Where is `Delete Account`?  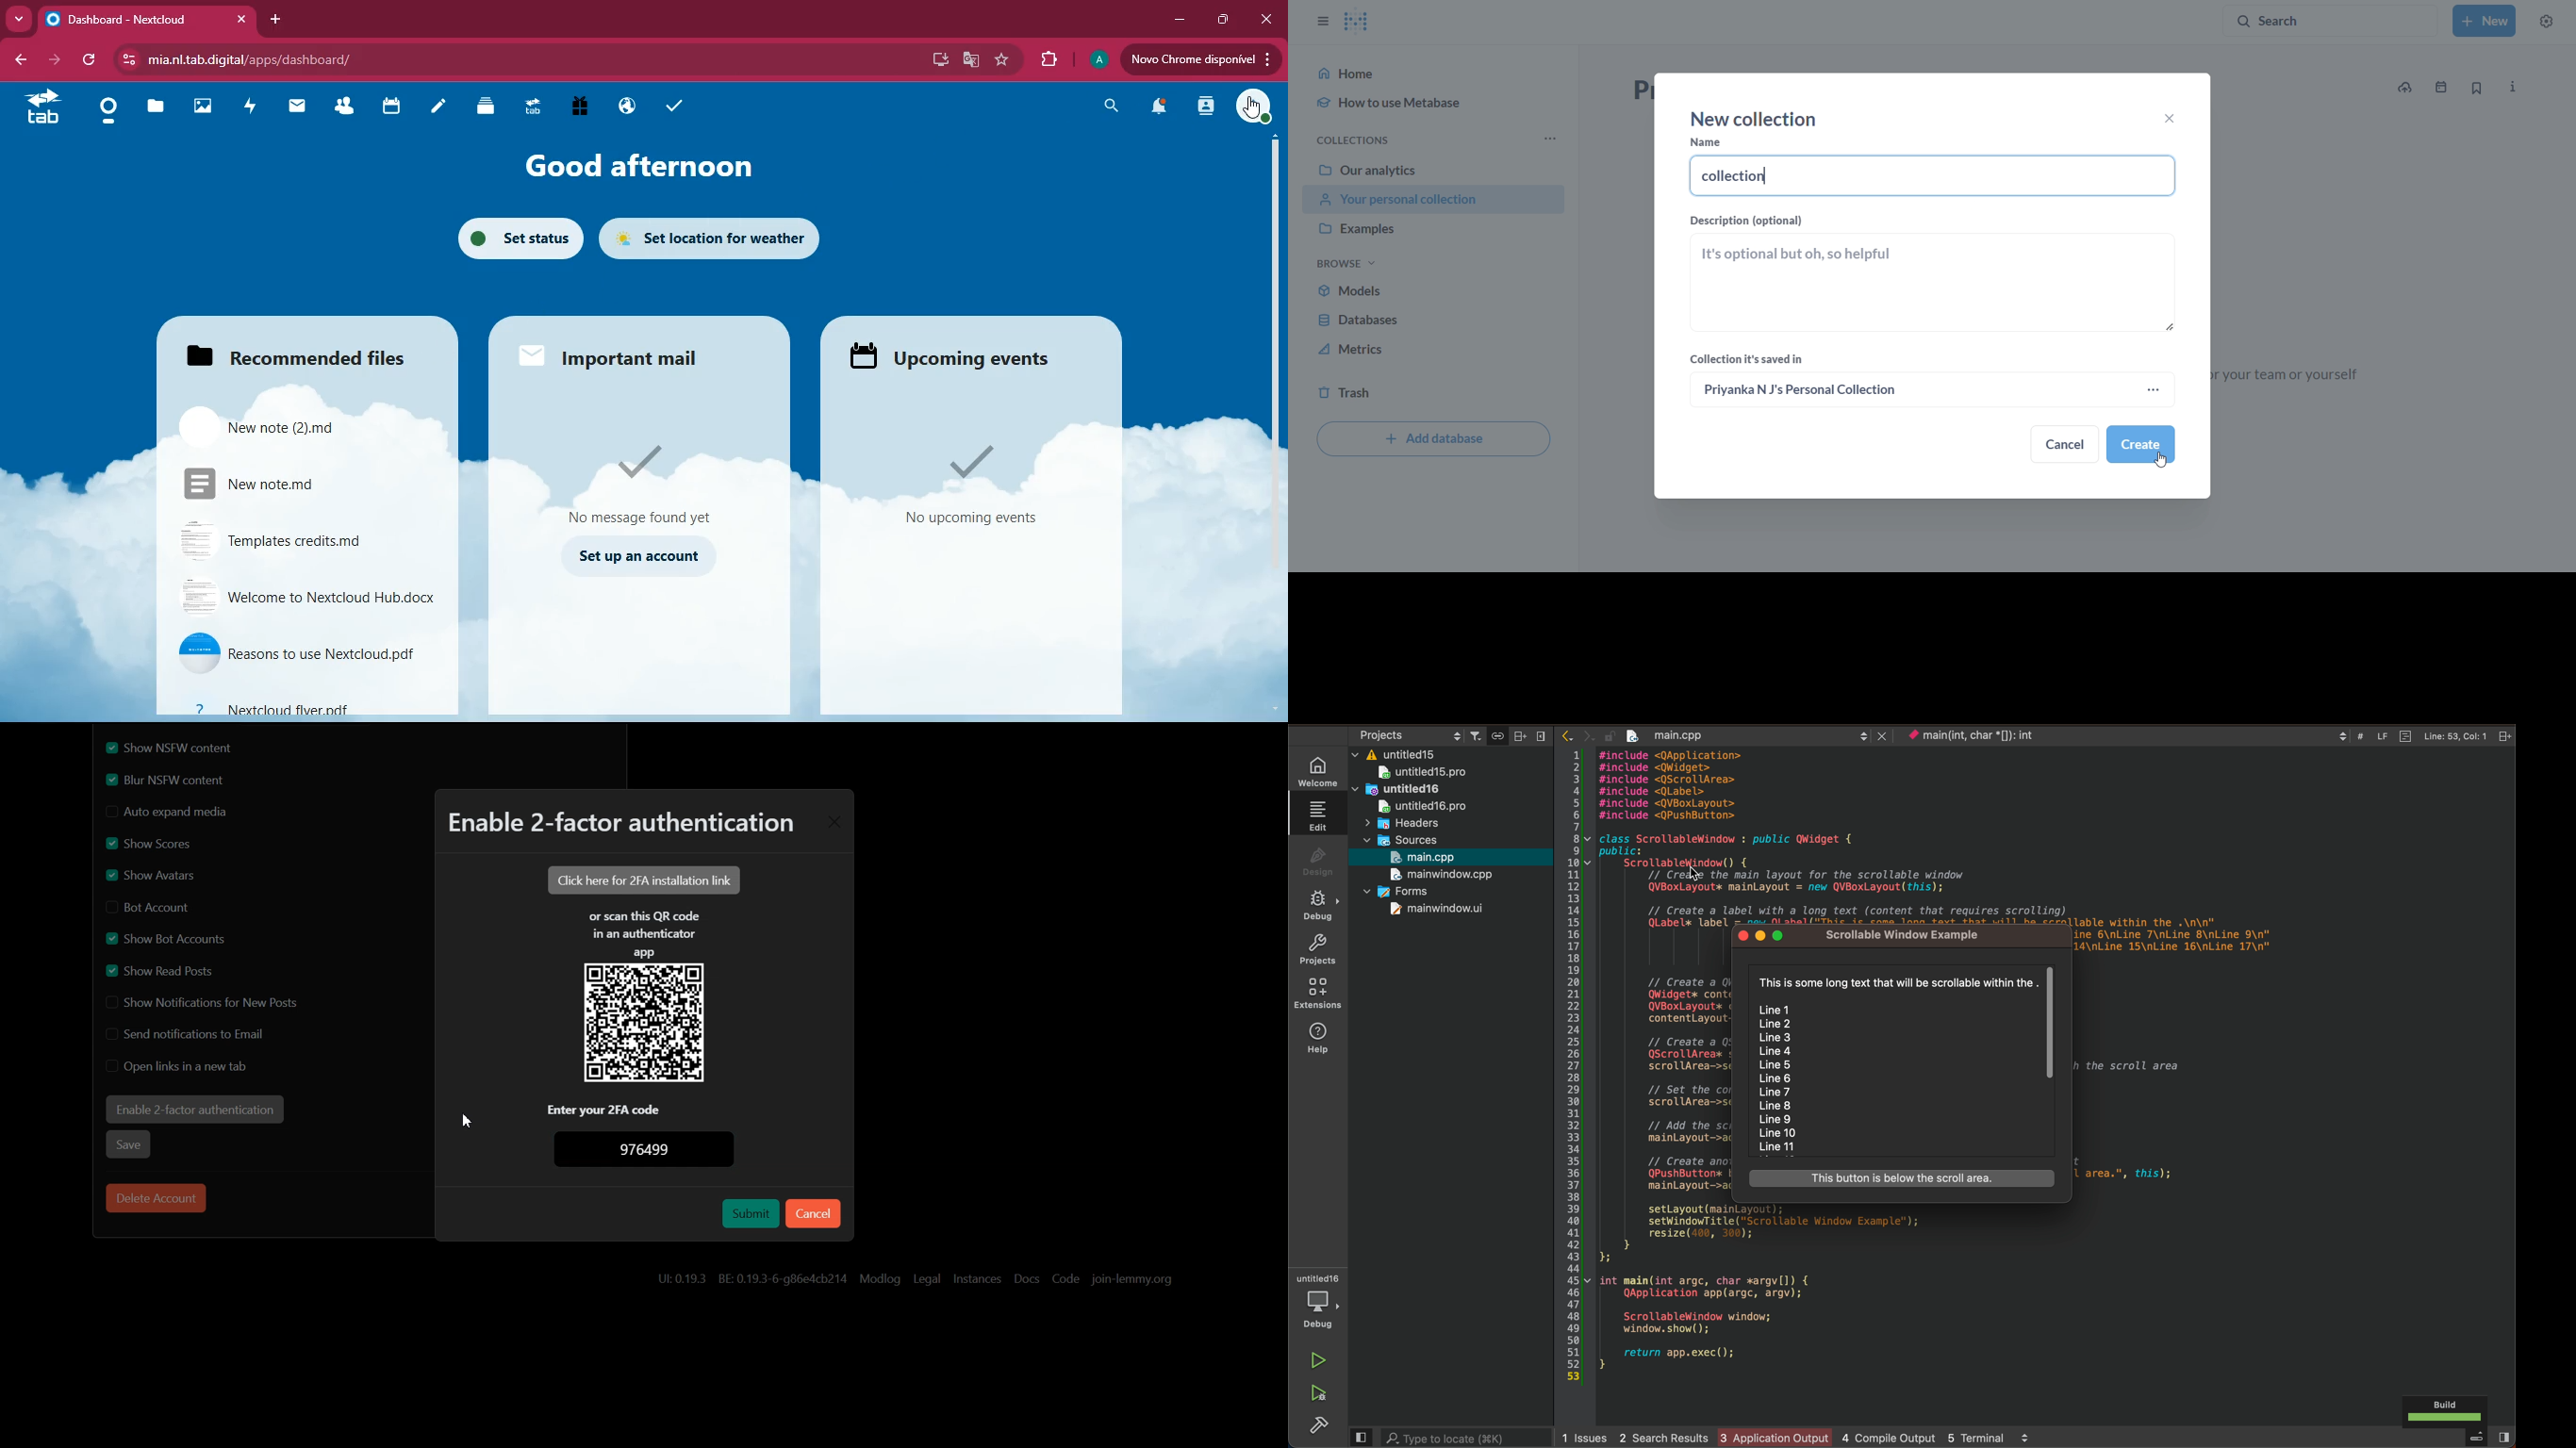 Delete Account is located at coordinates (156, 1198).